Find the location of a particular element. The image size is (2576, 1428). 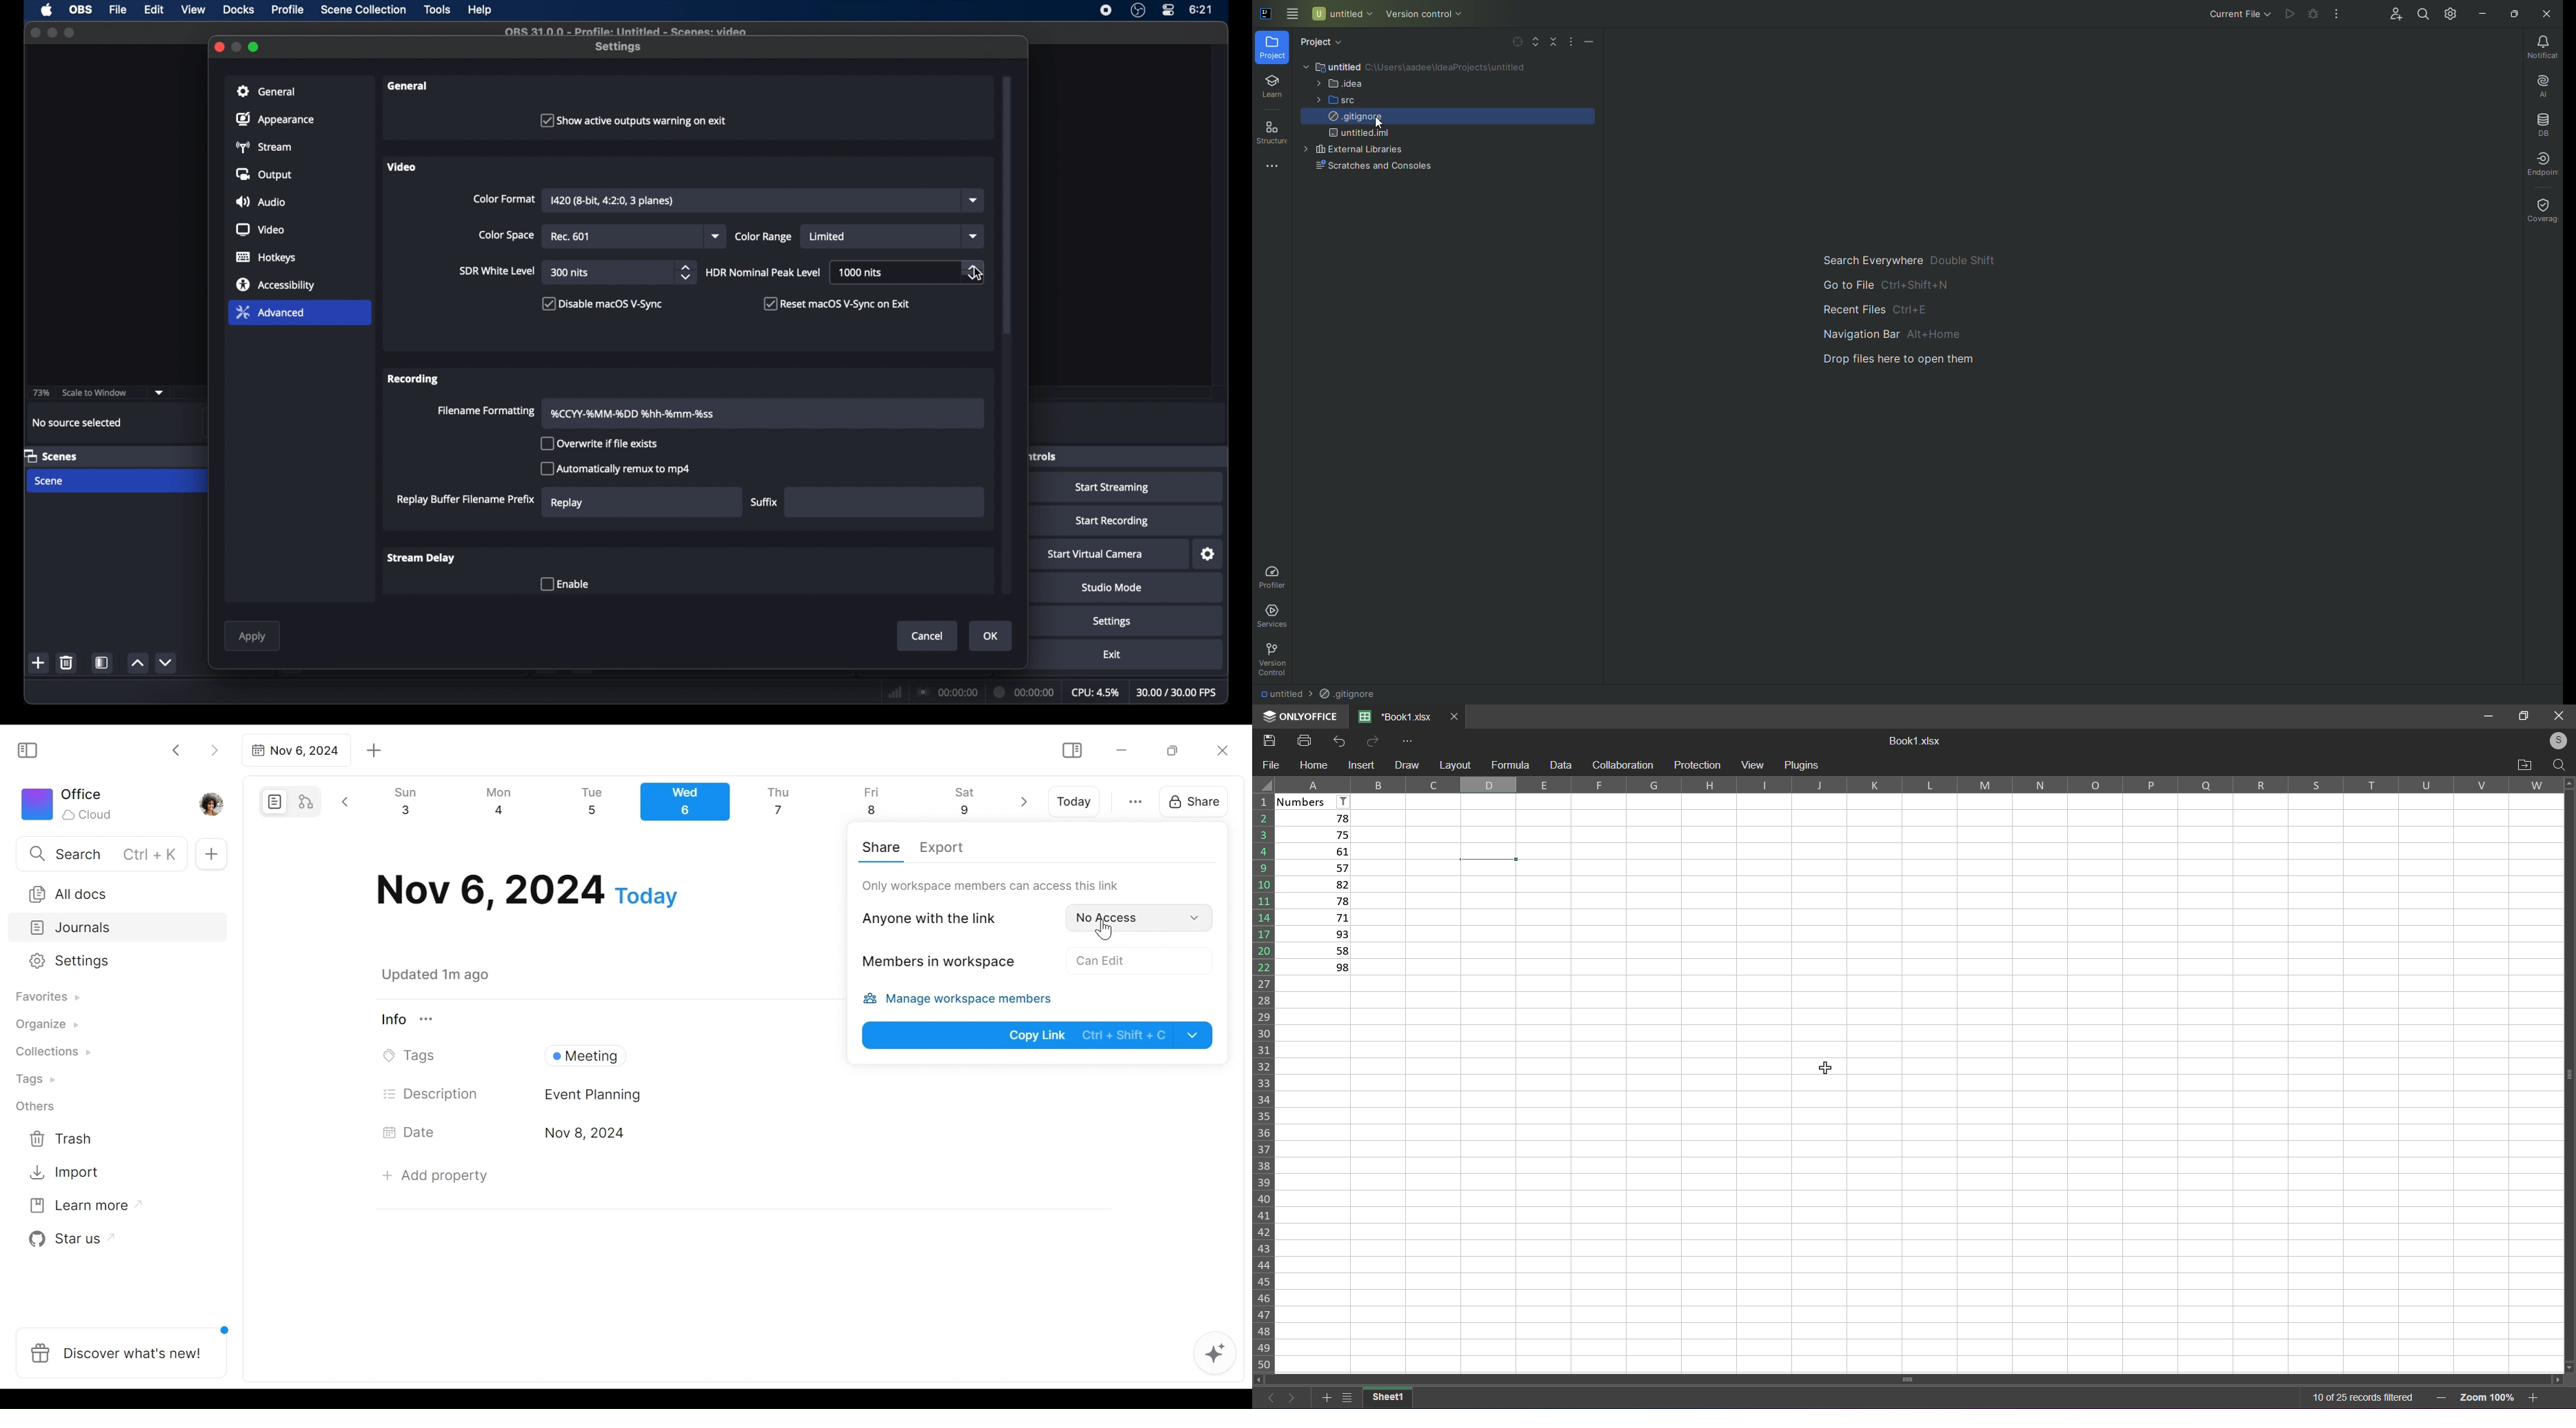

Discover what's new is located at coordinates (127, 1346).